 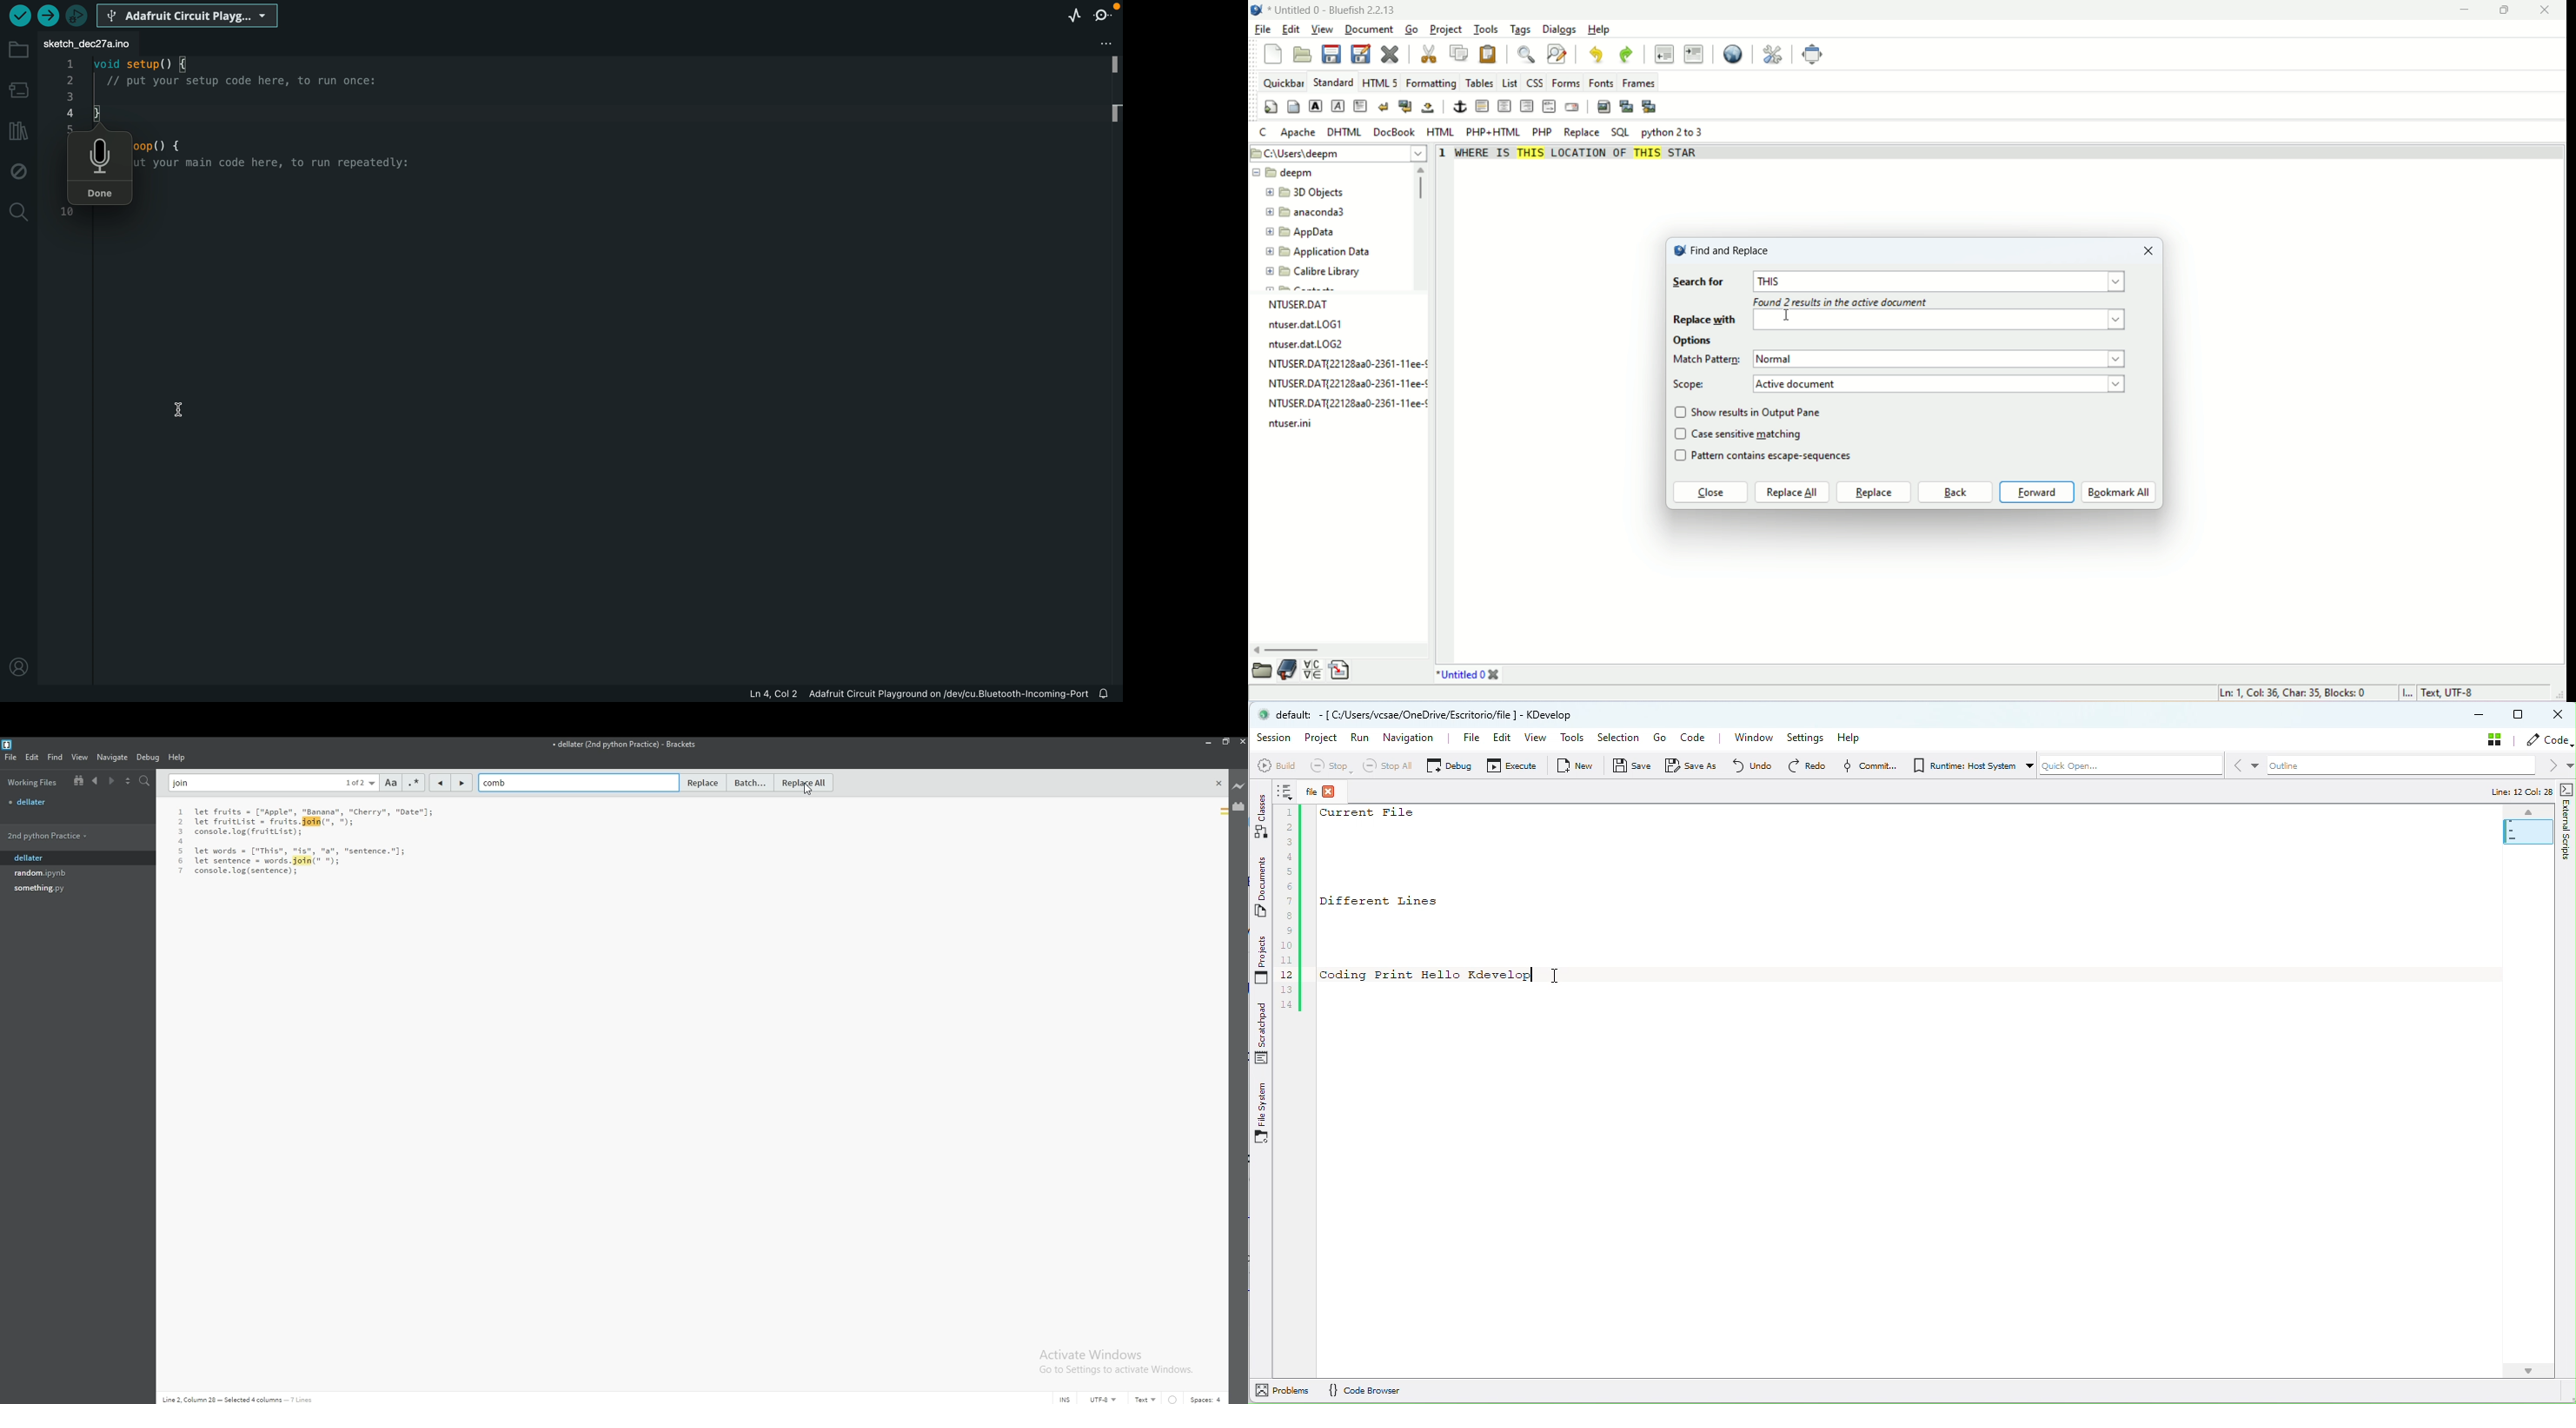 I want to click on cursor mode, so click(x=1065, y=1399).